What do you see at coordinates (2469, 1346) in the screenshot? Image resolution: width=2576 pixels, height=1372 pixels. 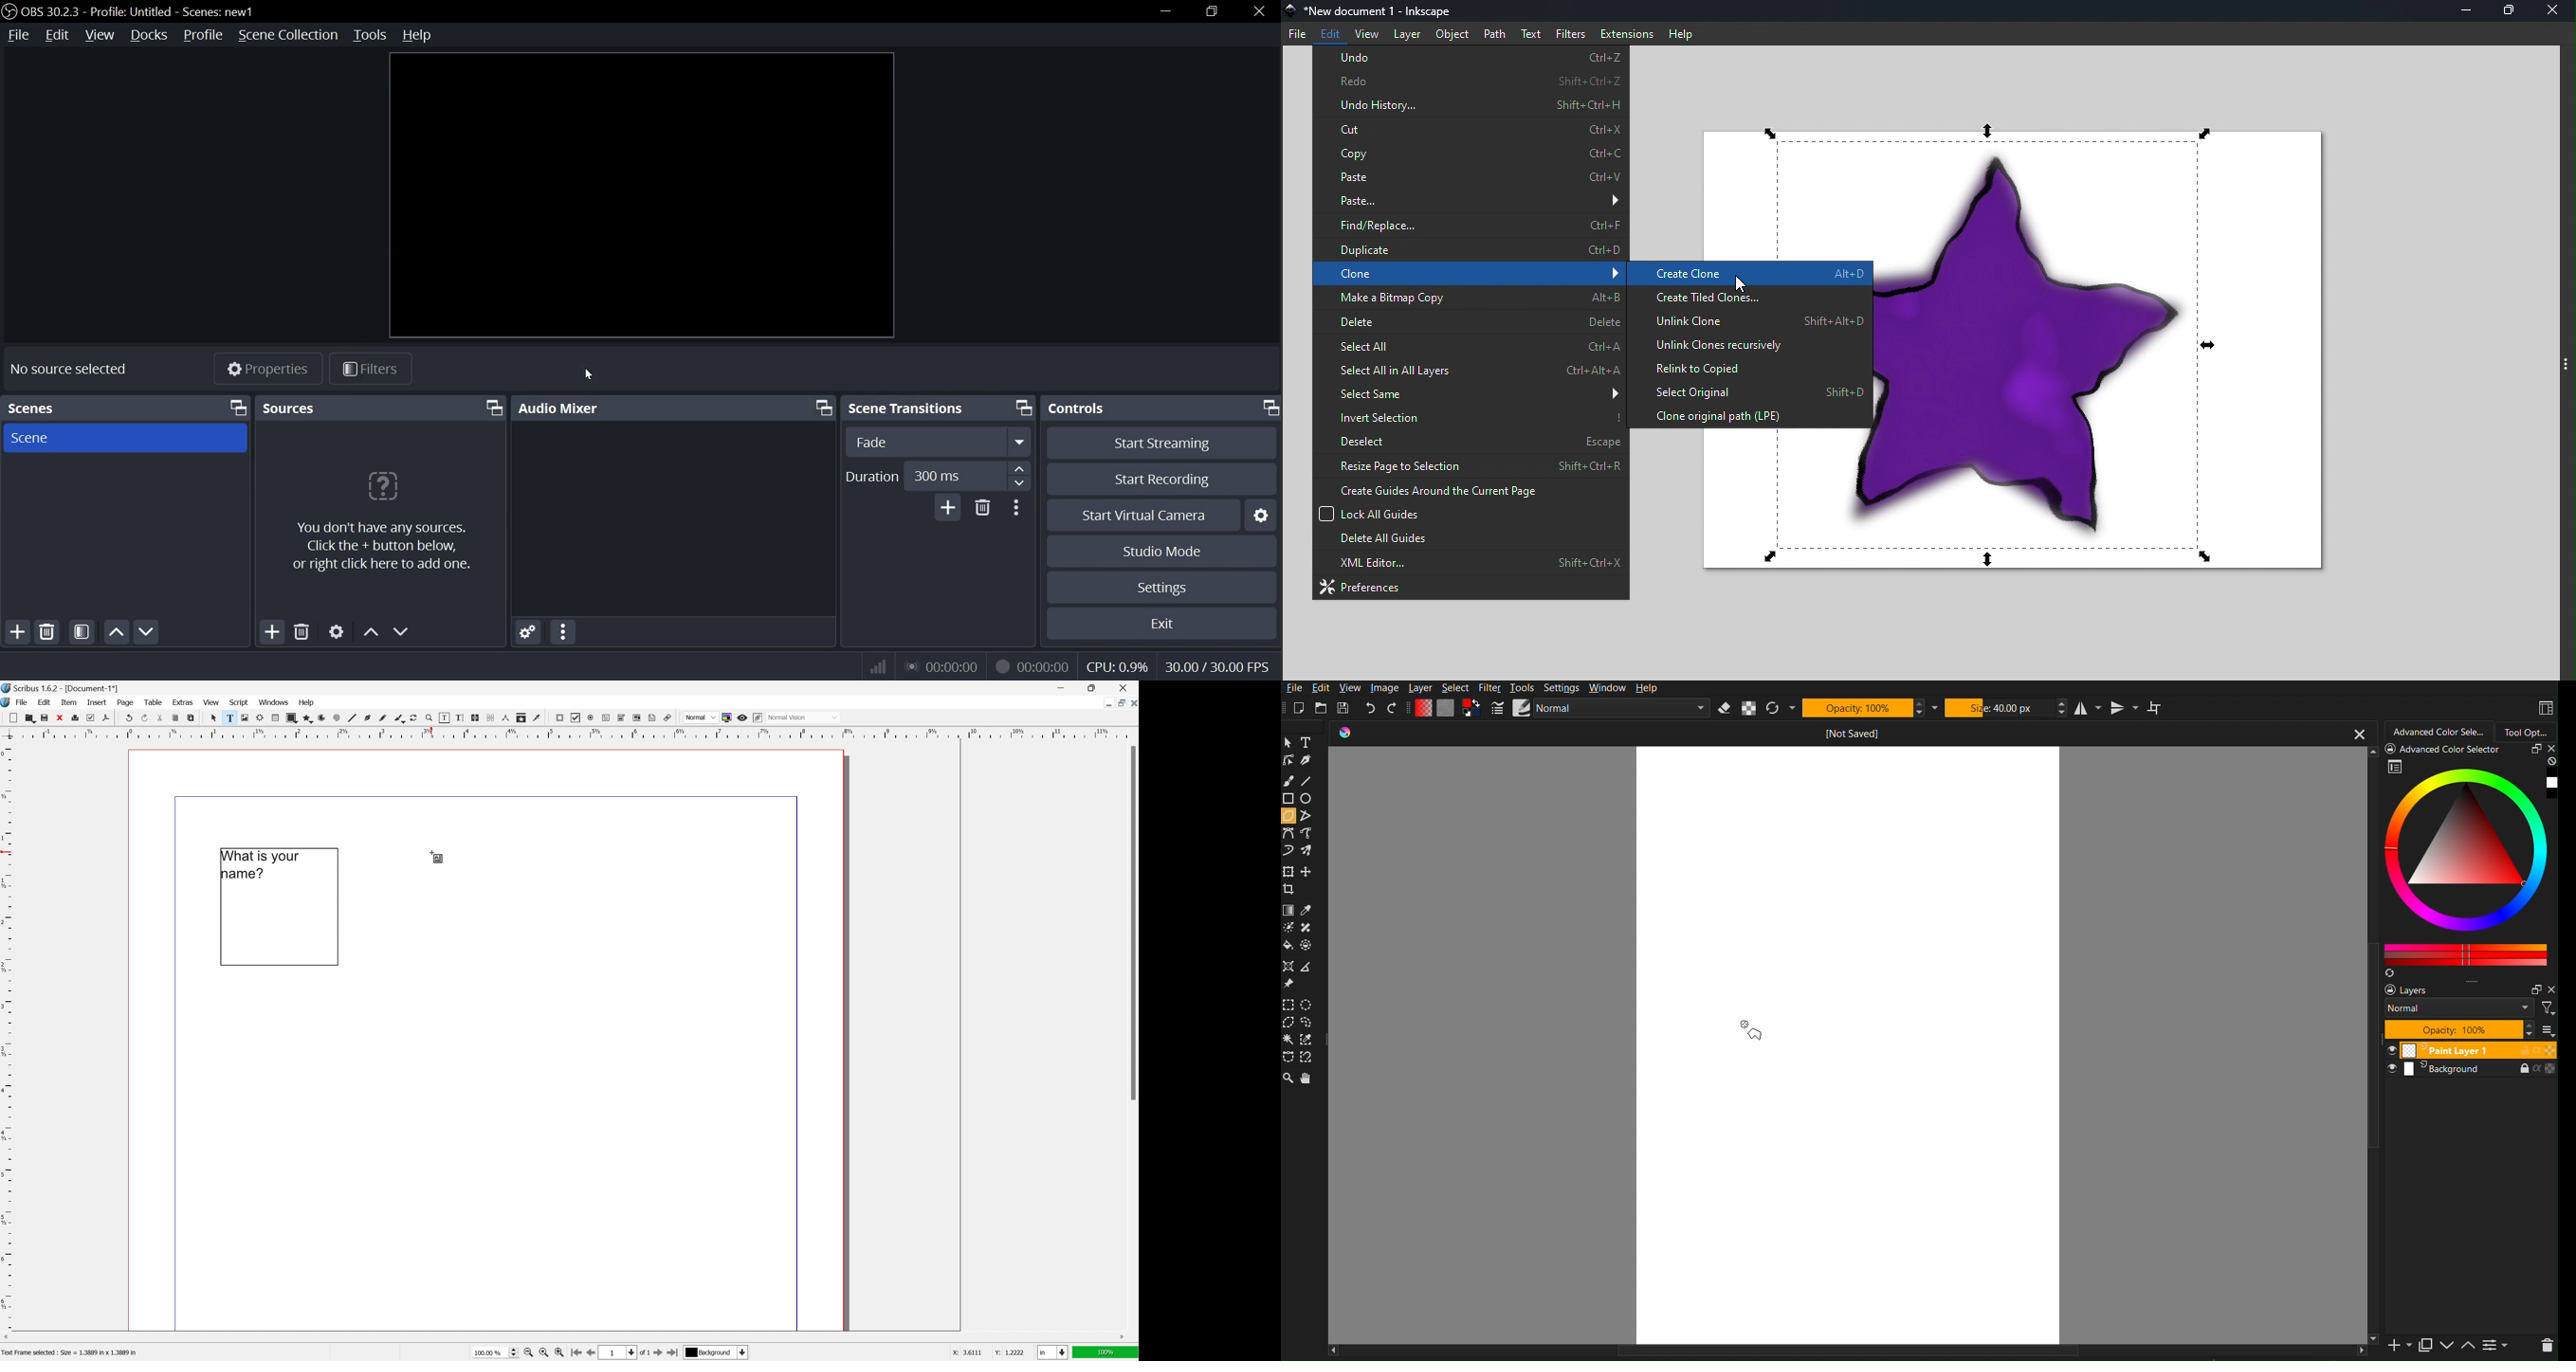 I see `move layer up` at bounding box center [2469, 1346].